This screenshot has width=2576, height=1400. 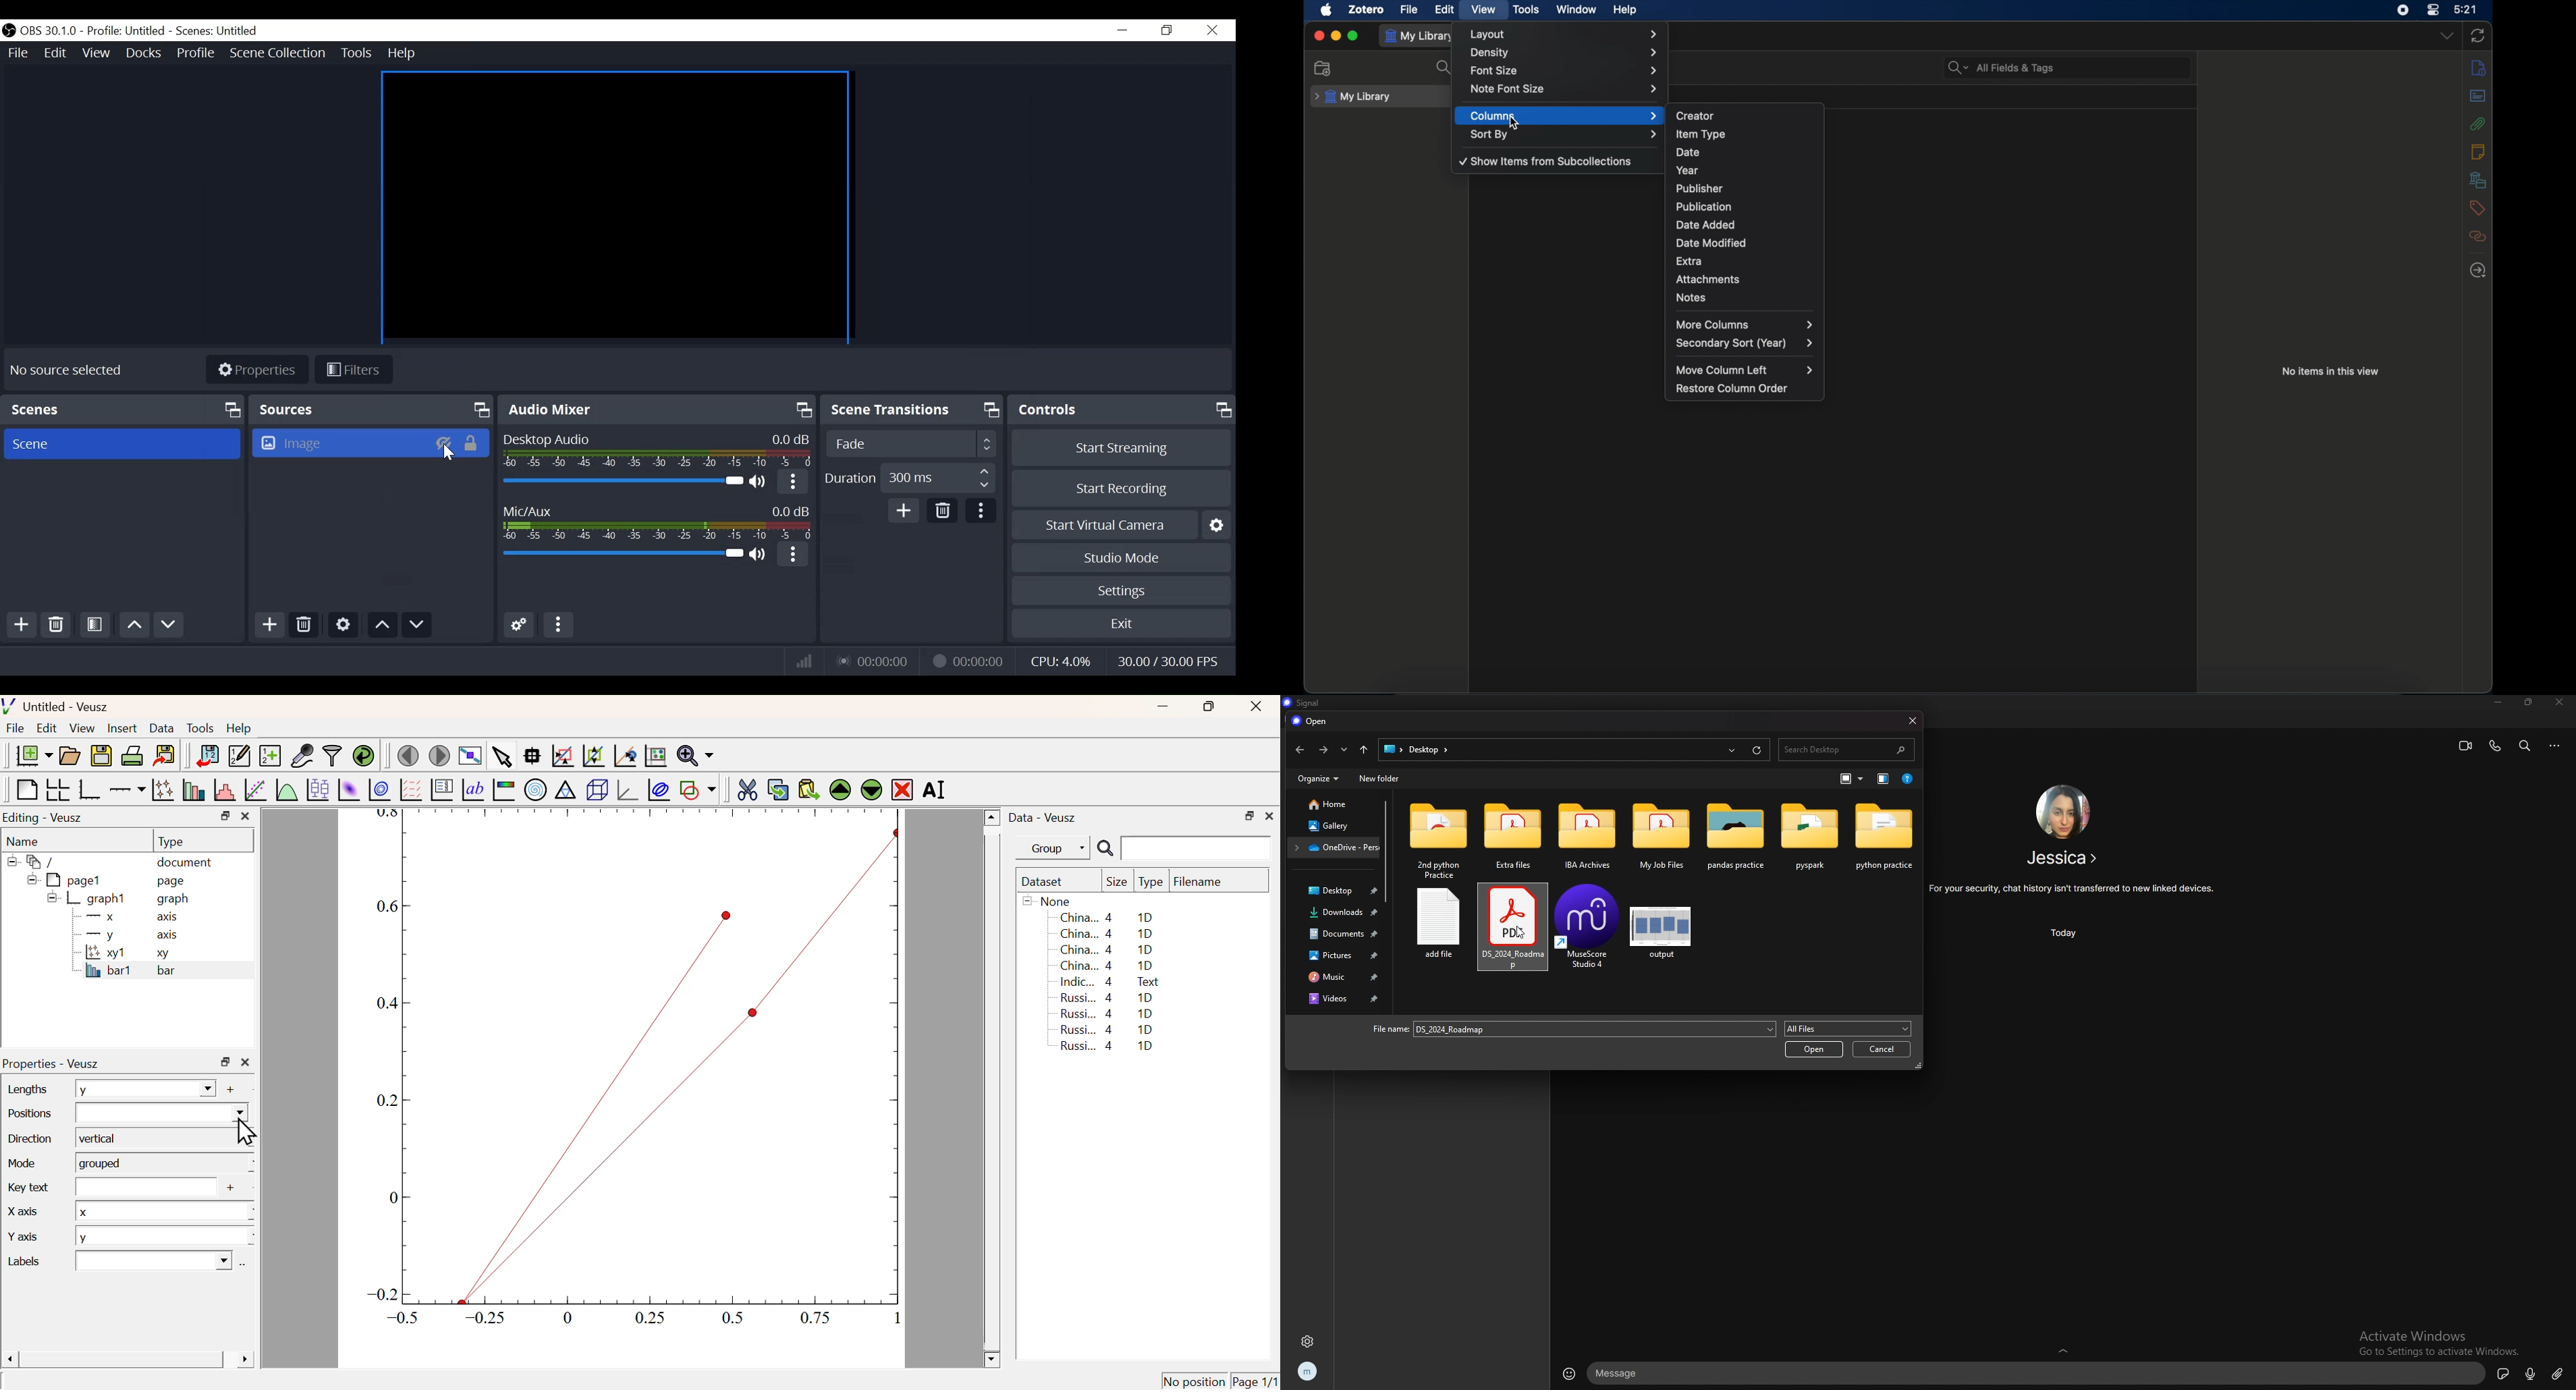 What do you see at coordinates (2073, 889) in the screenshot?
I see `For your security, chat history isn't transferred to new linked devices.` at bounding box center [2073, 889].